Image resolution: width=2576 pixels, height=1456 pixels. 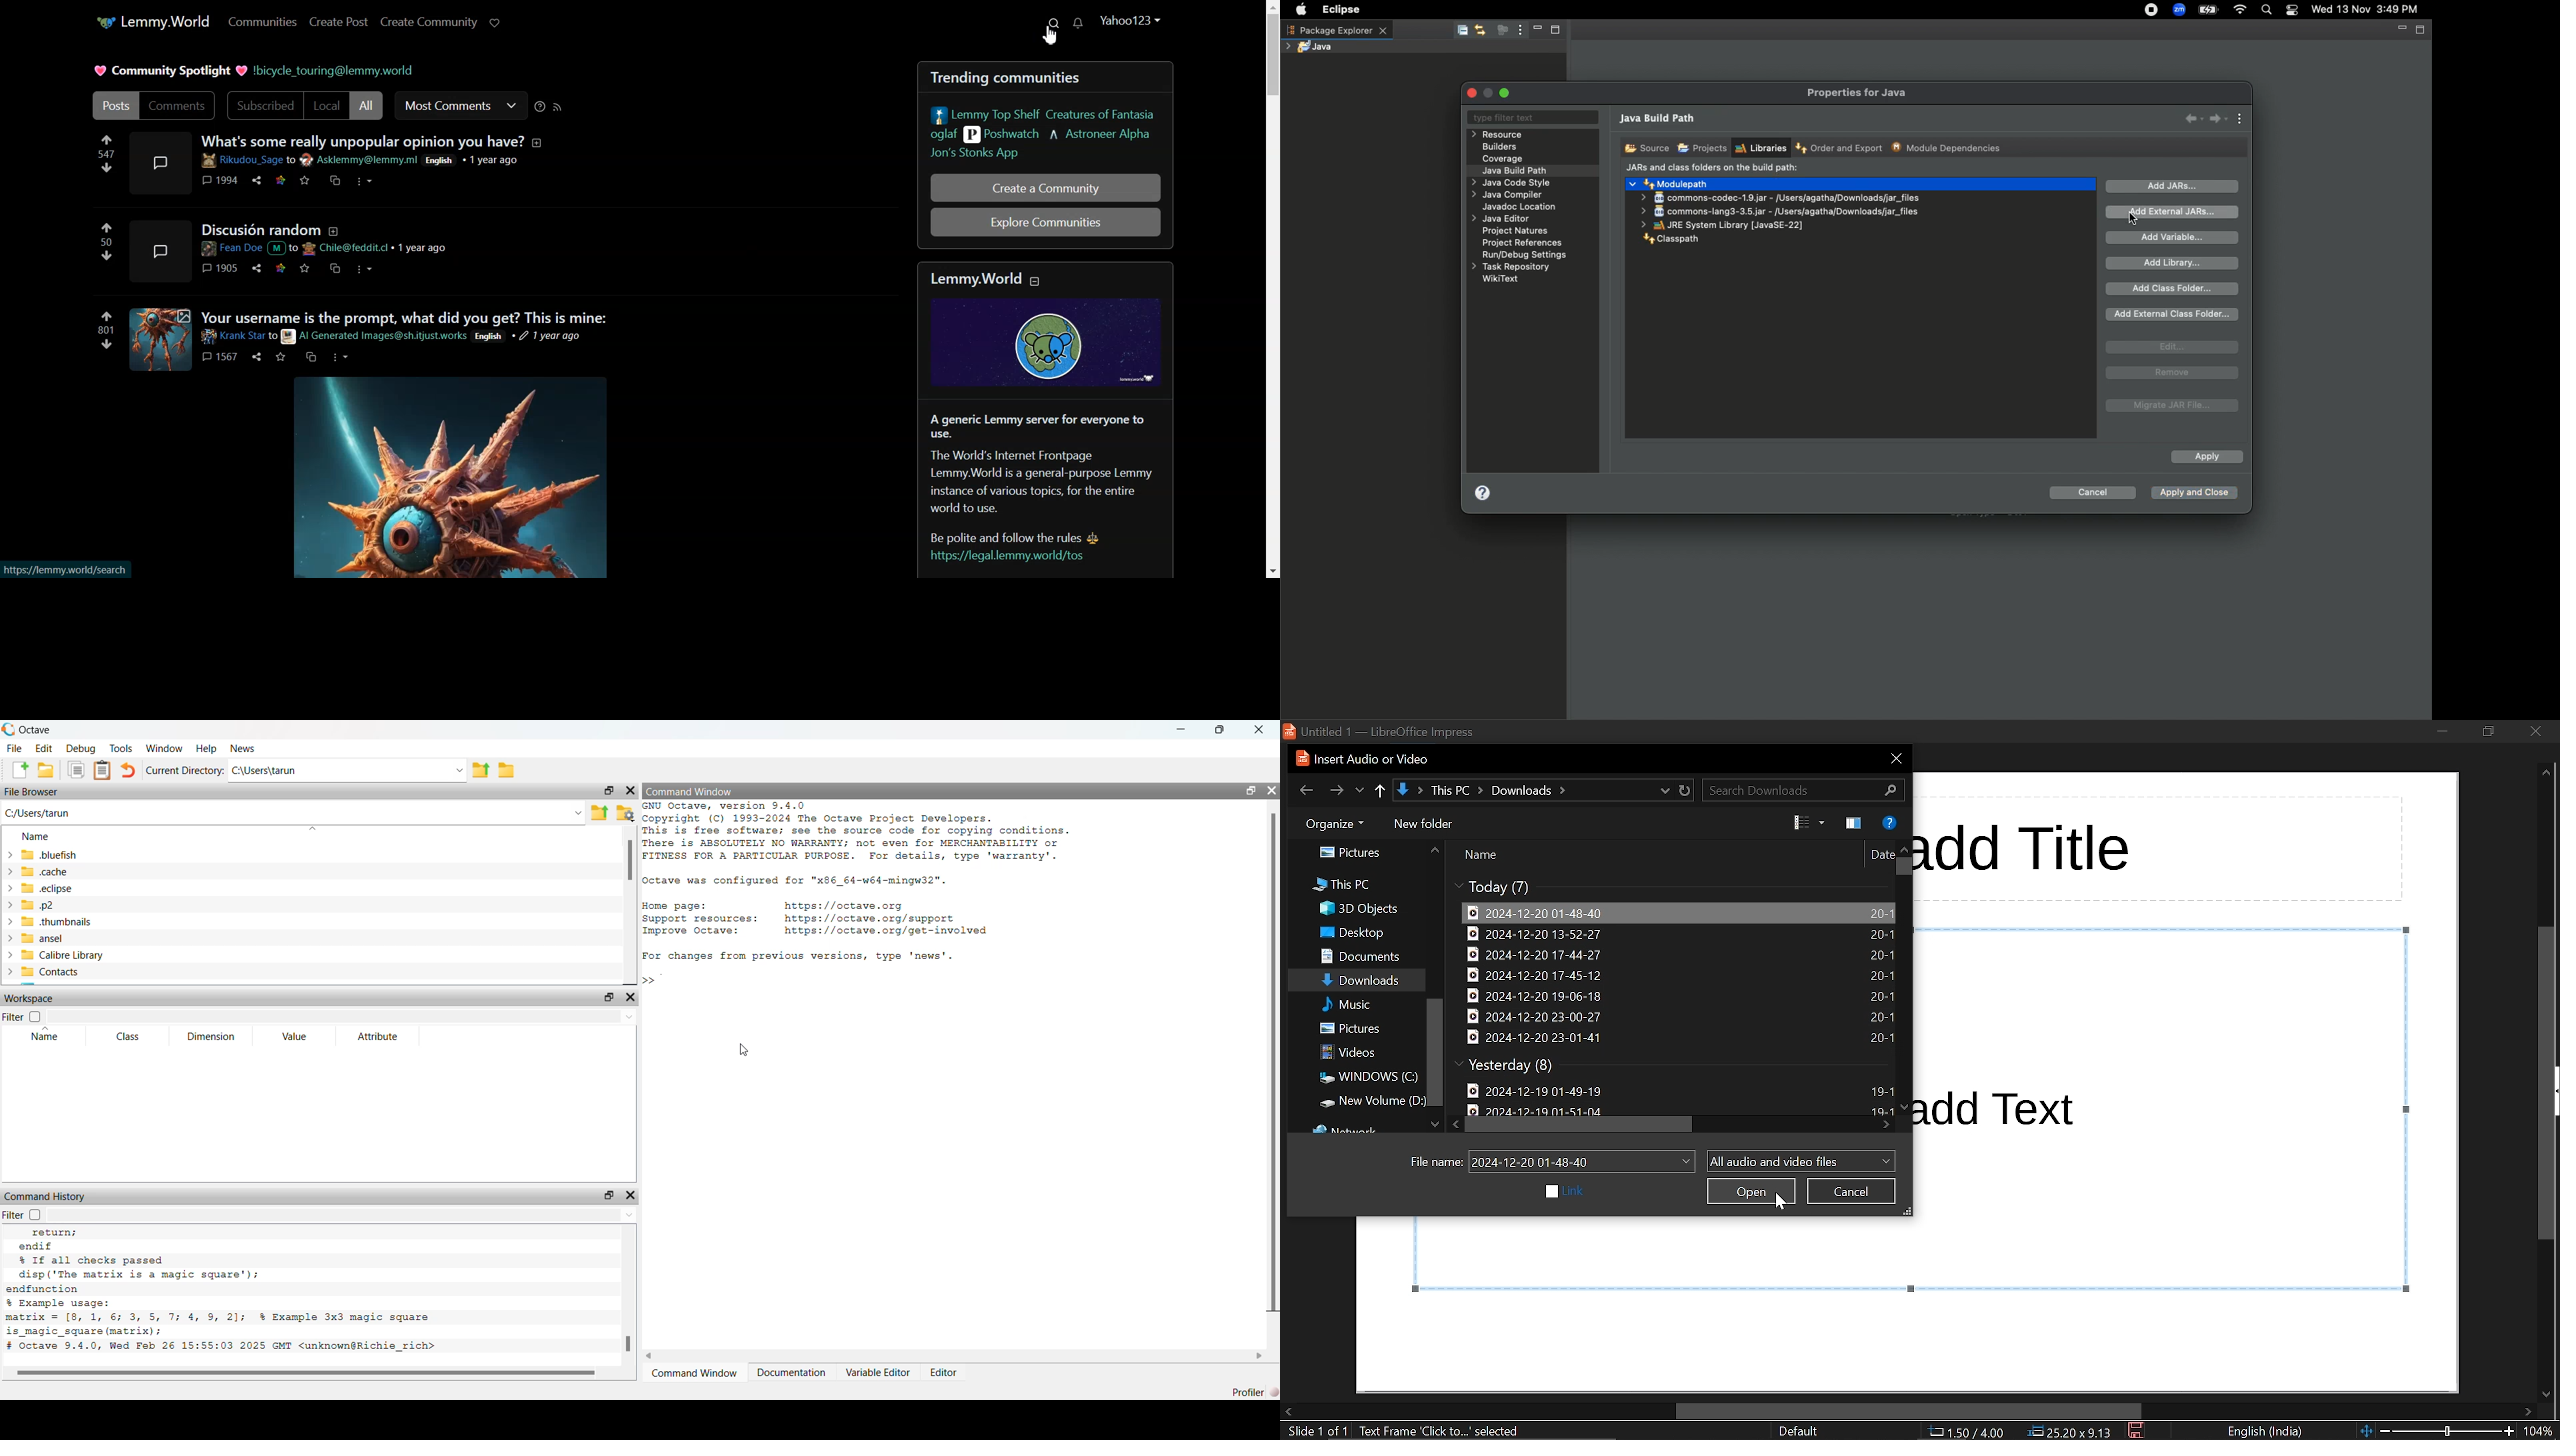 What do you see at coordinates (1288, 1412) in the screenshot?
I see `move left` at bounding box center [1288, 1412].